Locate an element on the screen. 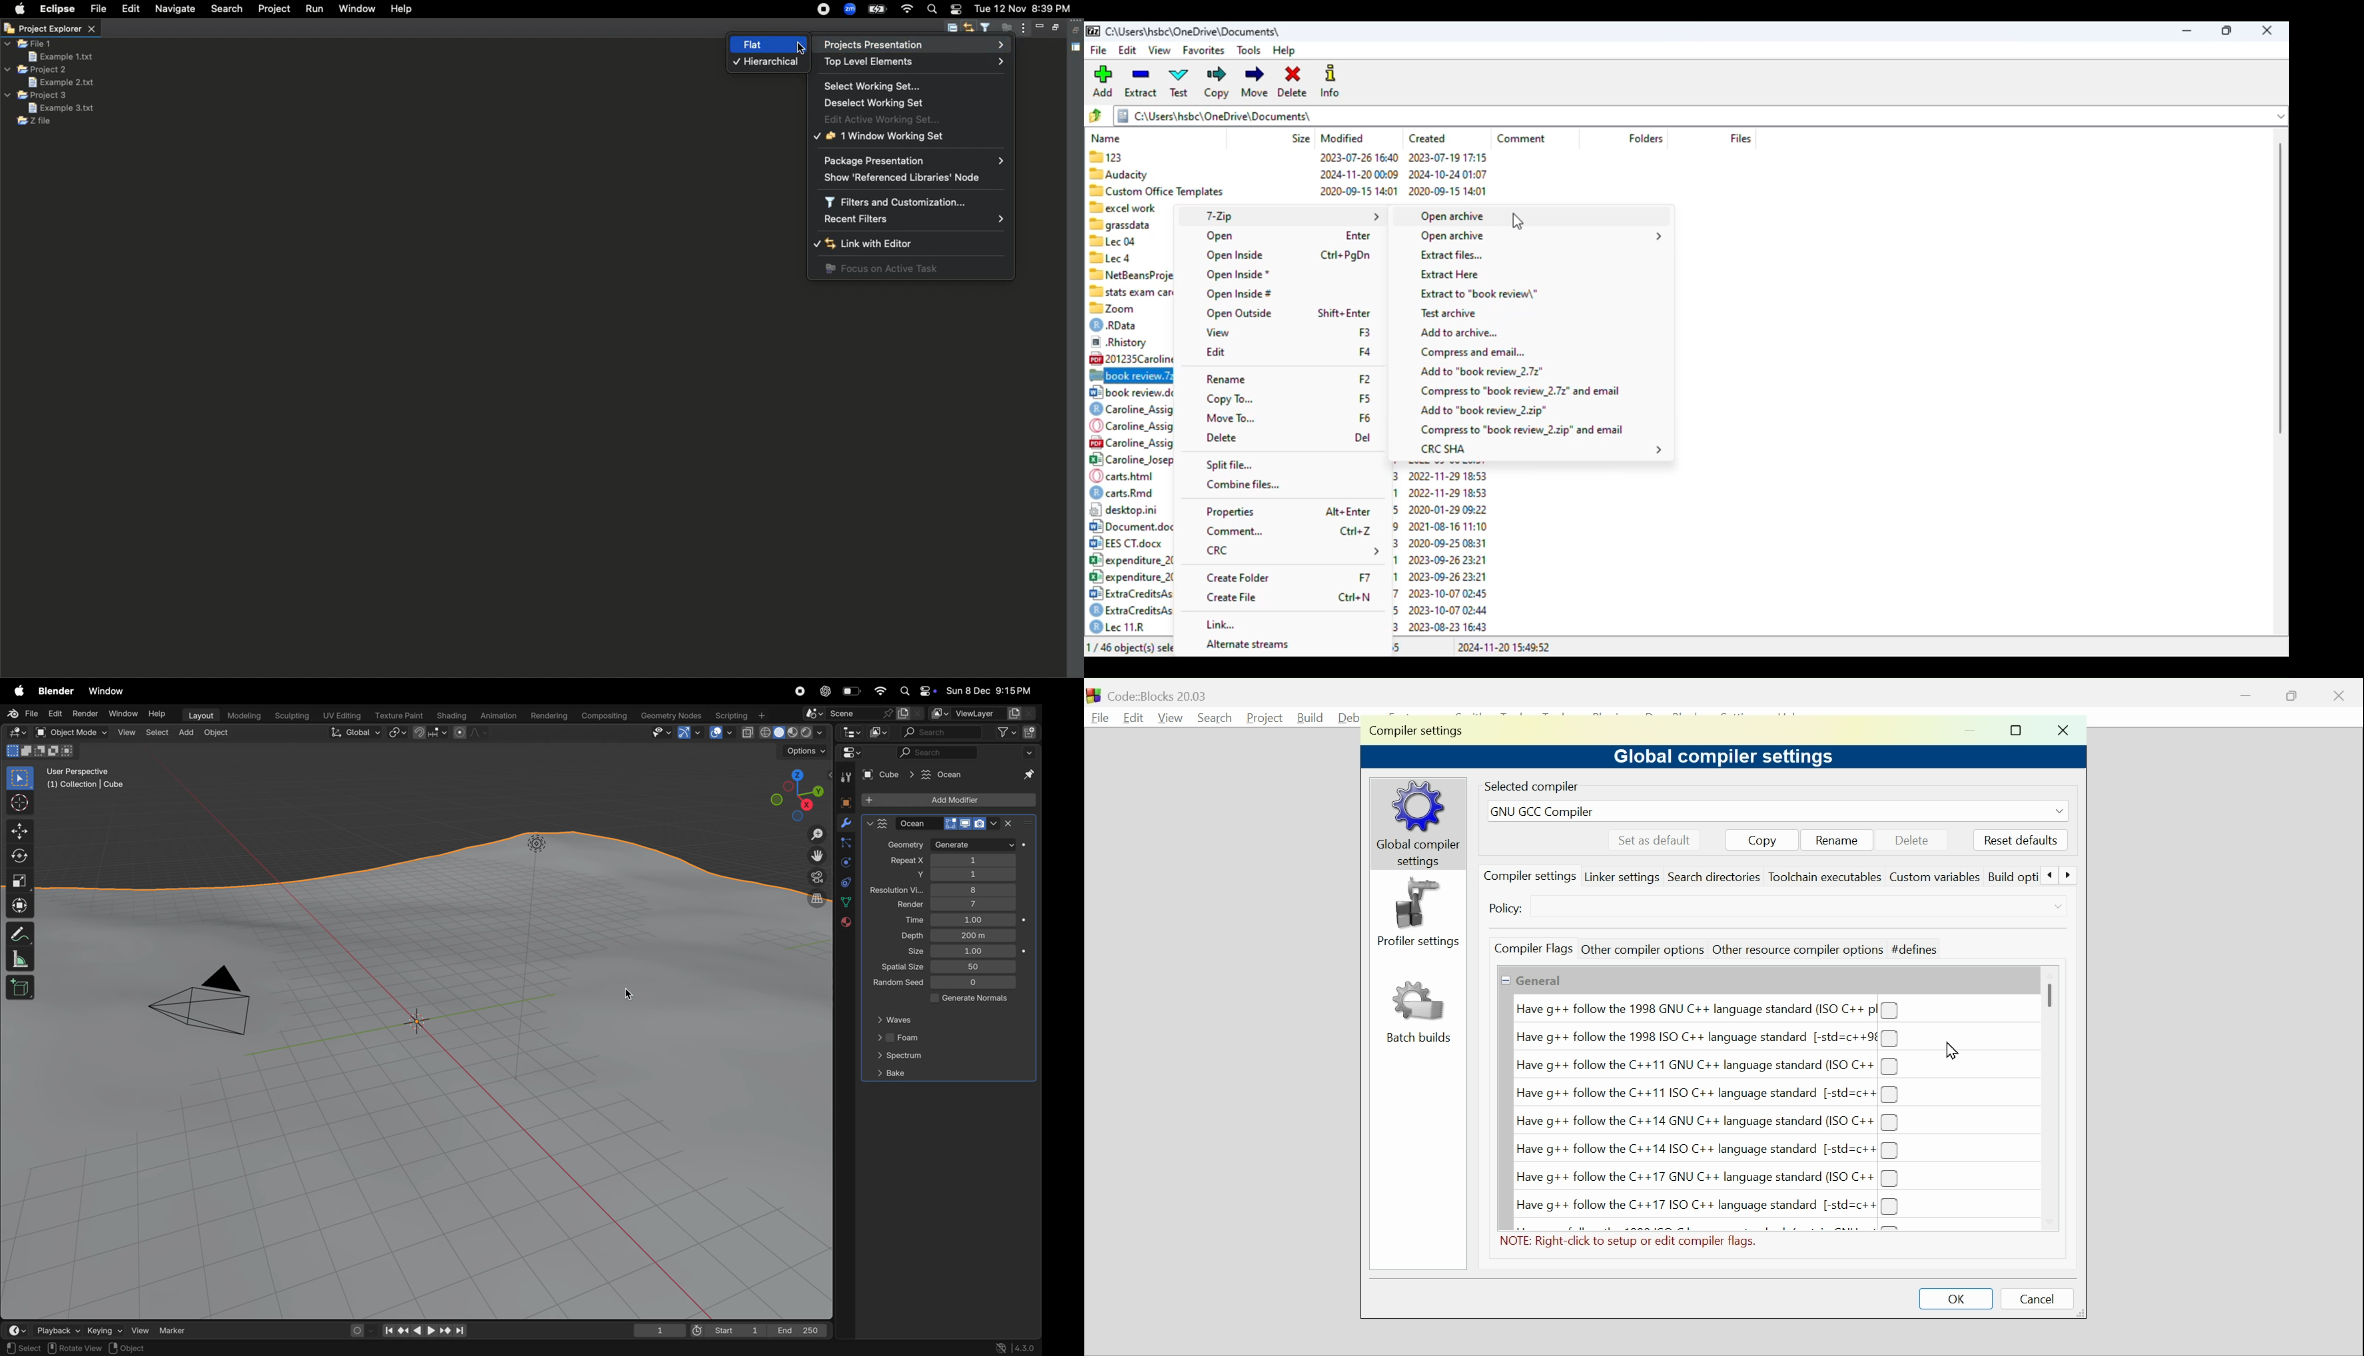 The height and width of the screenshot is (1372, 2380). Toolchain executables is located at coordinates (1827, 878).